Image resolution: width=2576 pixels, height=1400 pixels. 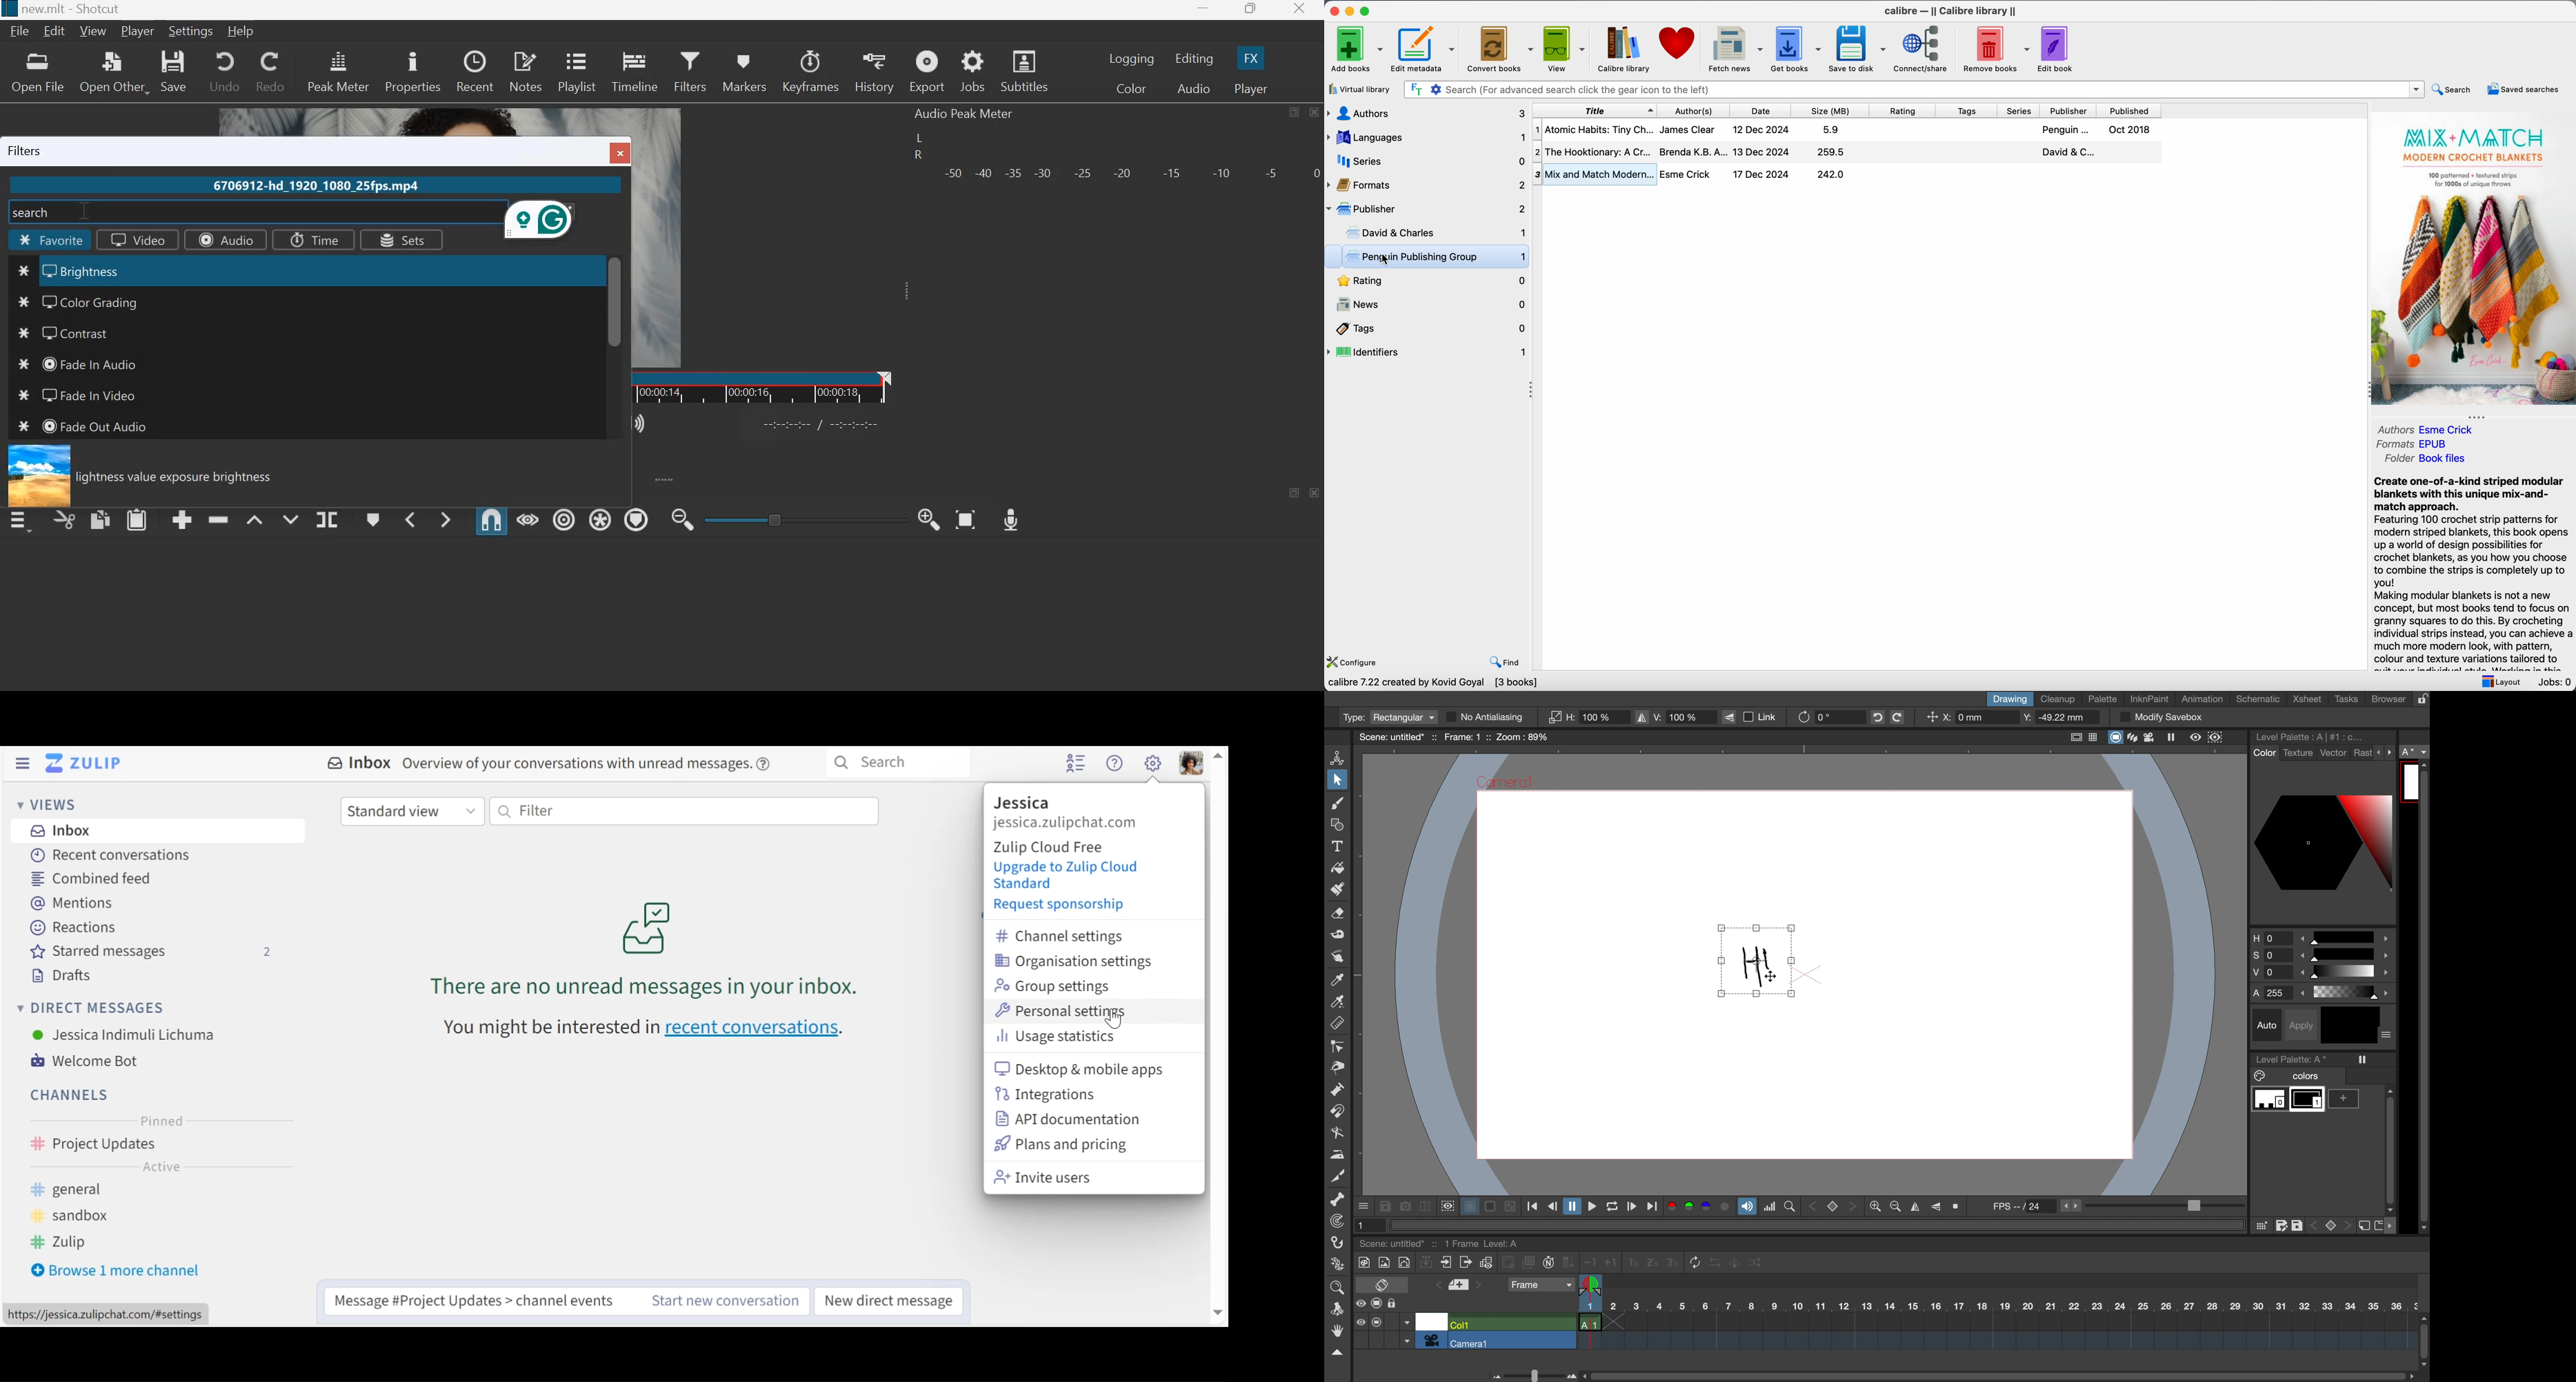 I want to click on save as, so click(x=2282, y=1225).